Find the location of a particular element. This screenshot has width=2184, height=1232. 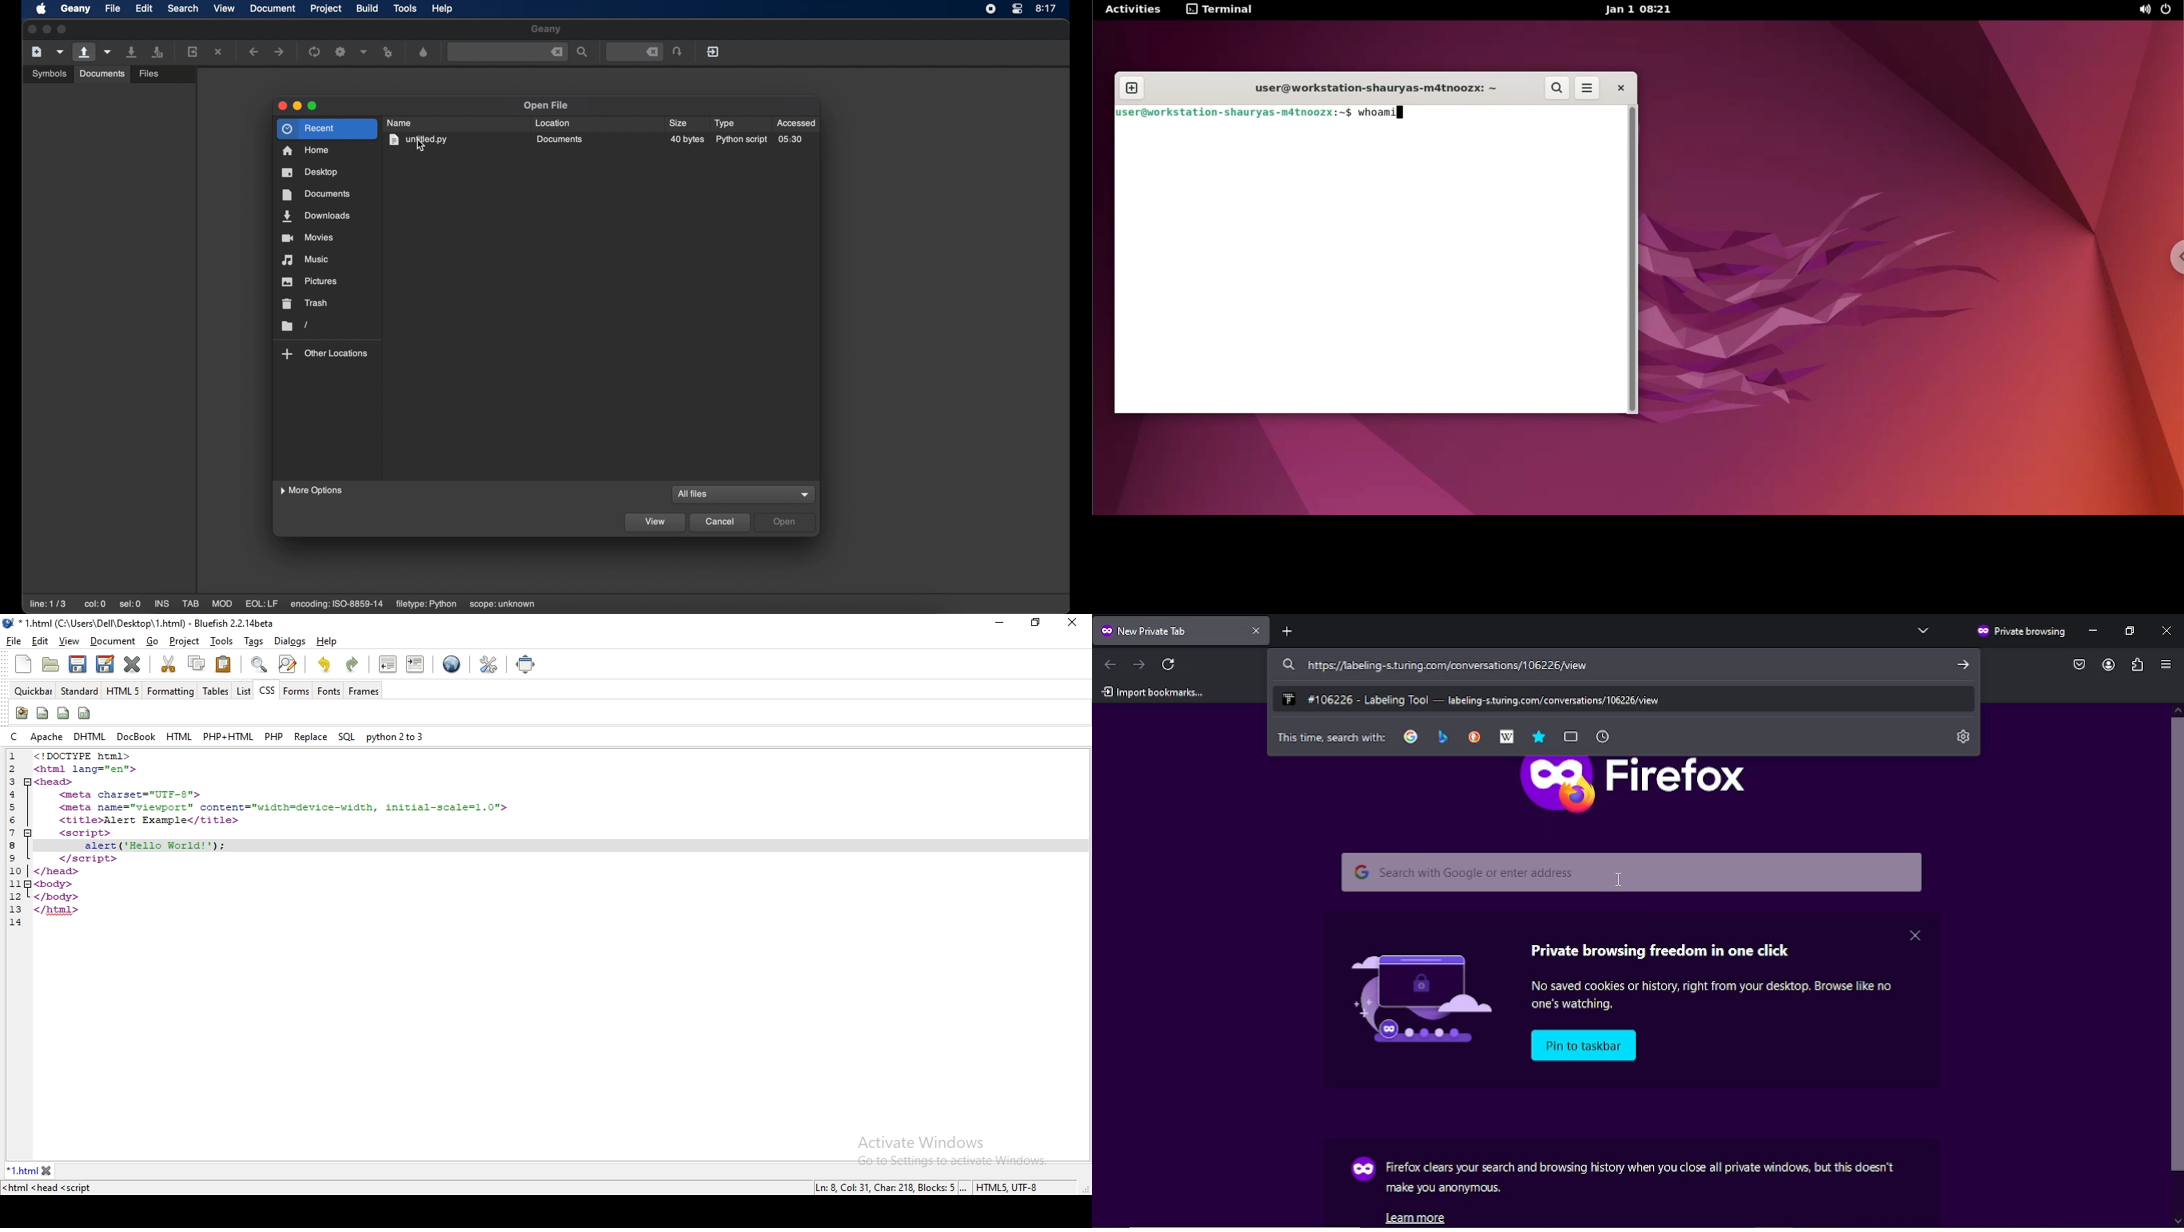

documents is located at coordinates (561, 139).